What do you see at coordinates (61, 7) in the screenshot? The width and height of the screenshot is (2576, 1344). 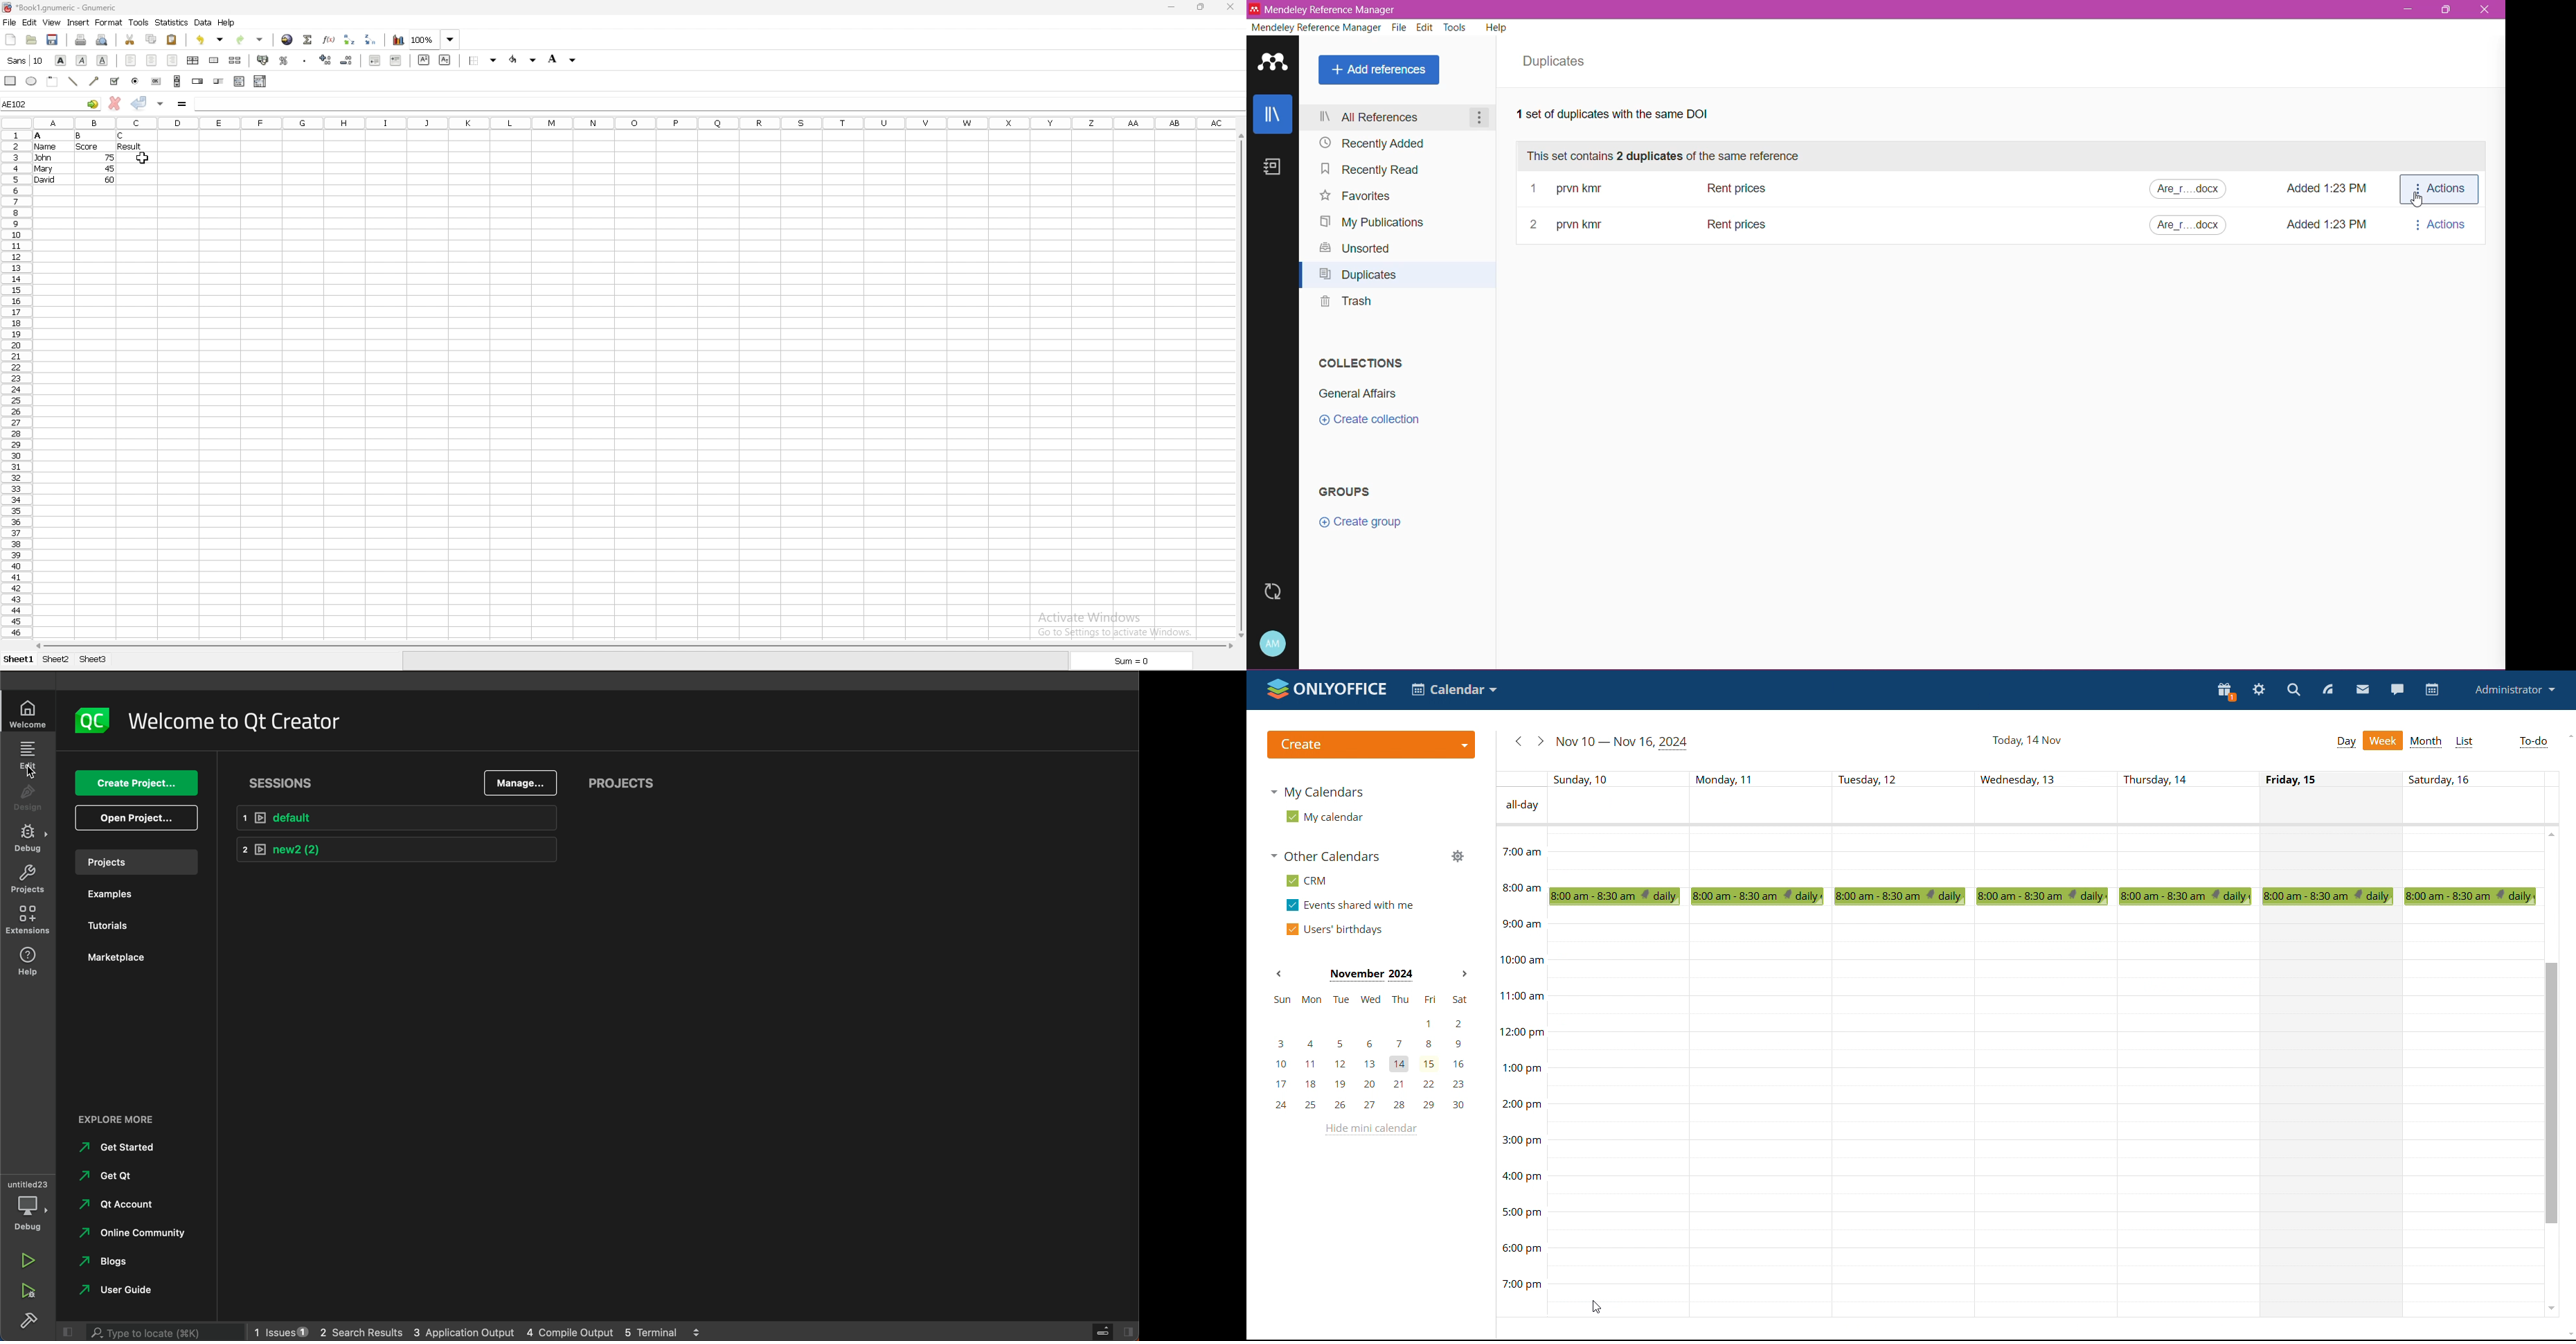 I see `file name` at bounding box center [61, 7].